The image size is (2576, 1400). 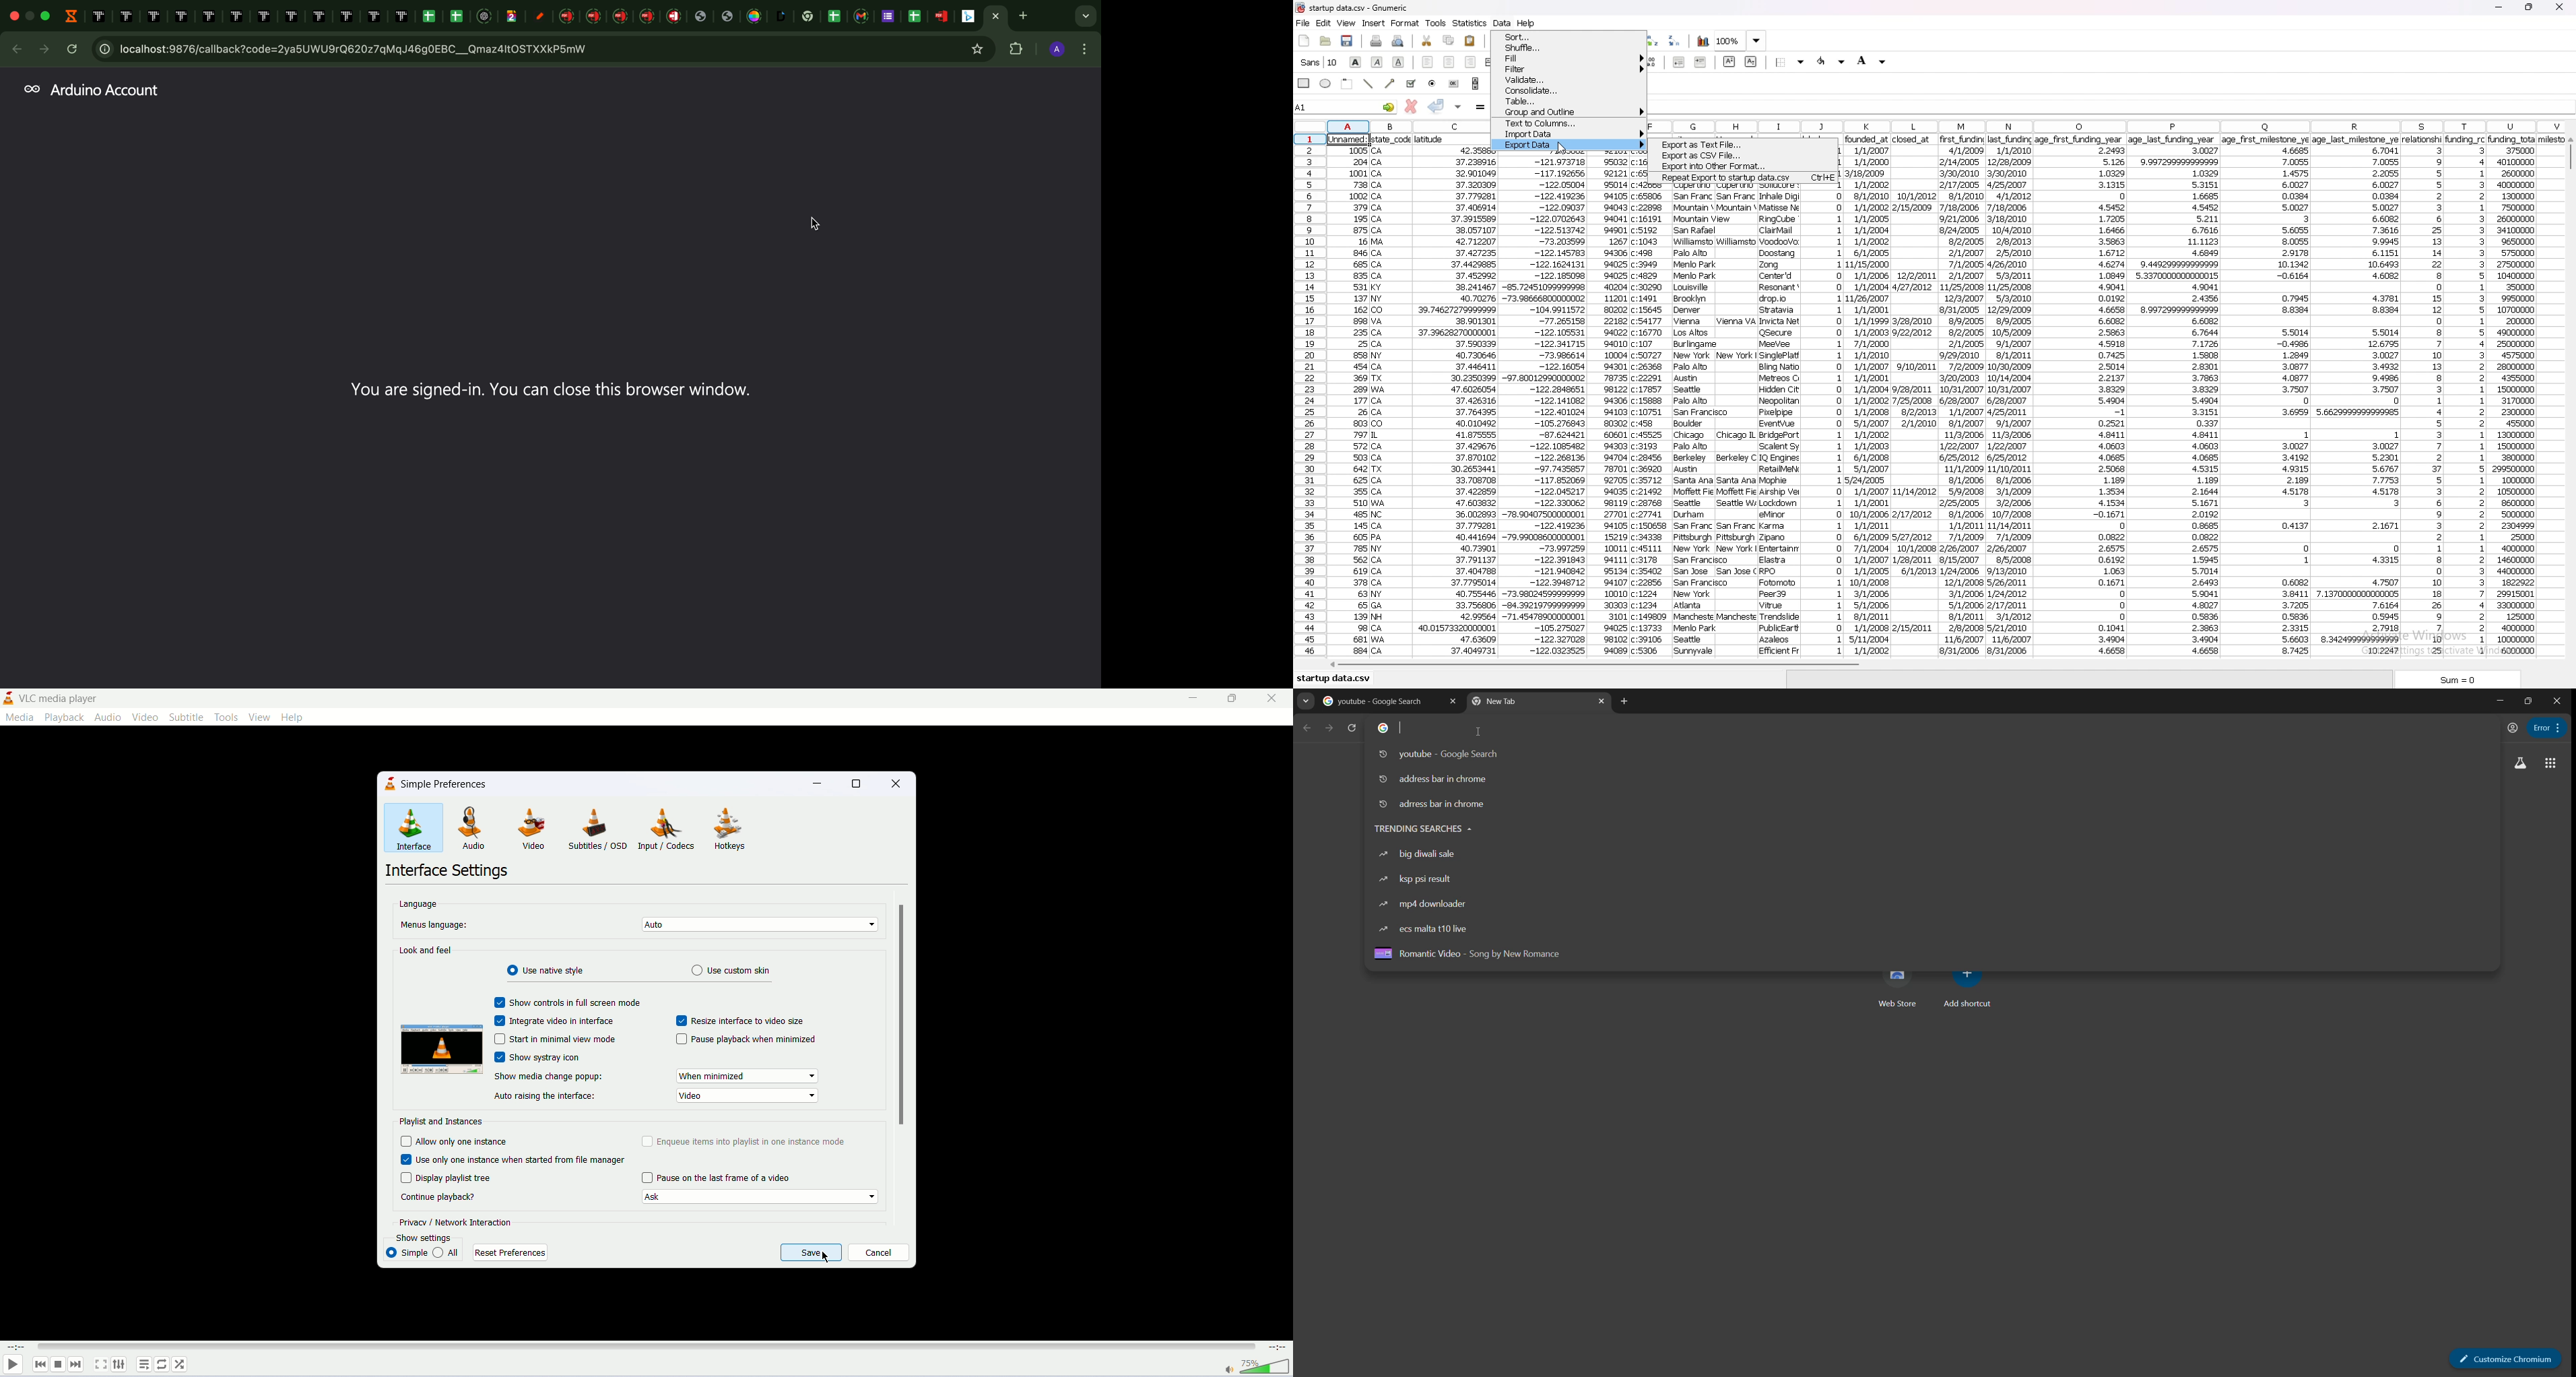 What do you see at coordinates (1416, 878) in the screenshot?
I see `ksp psi result` at bounding box center [1416, 878].